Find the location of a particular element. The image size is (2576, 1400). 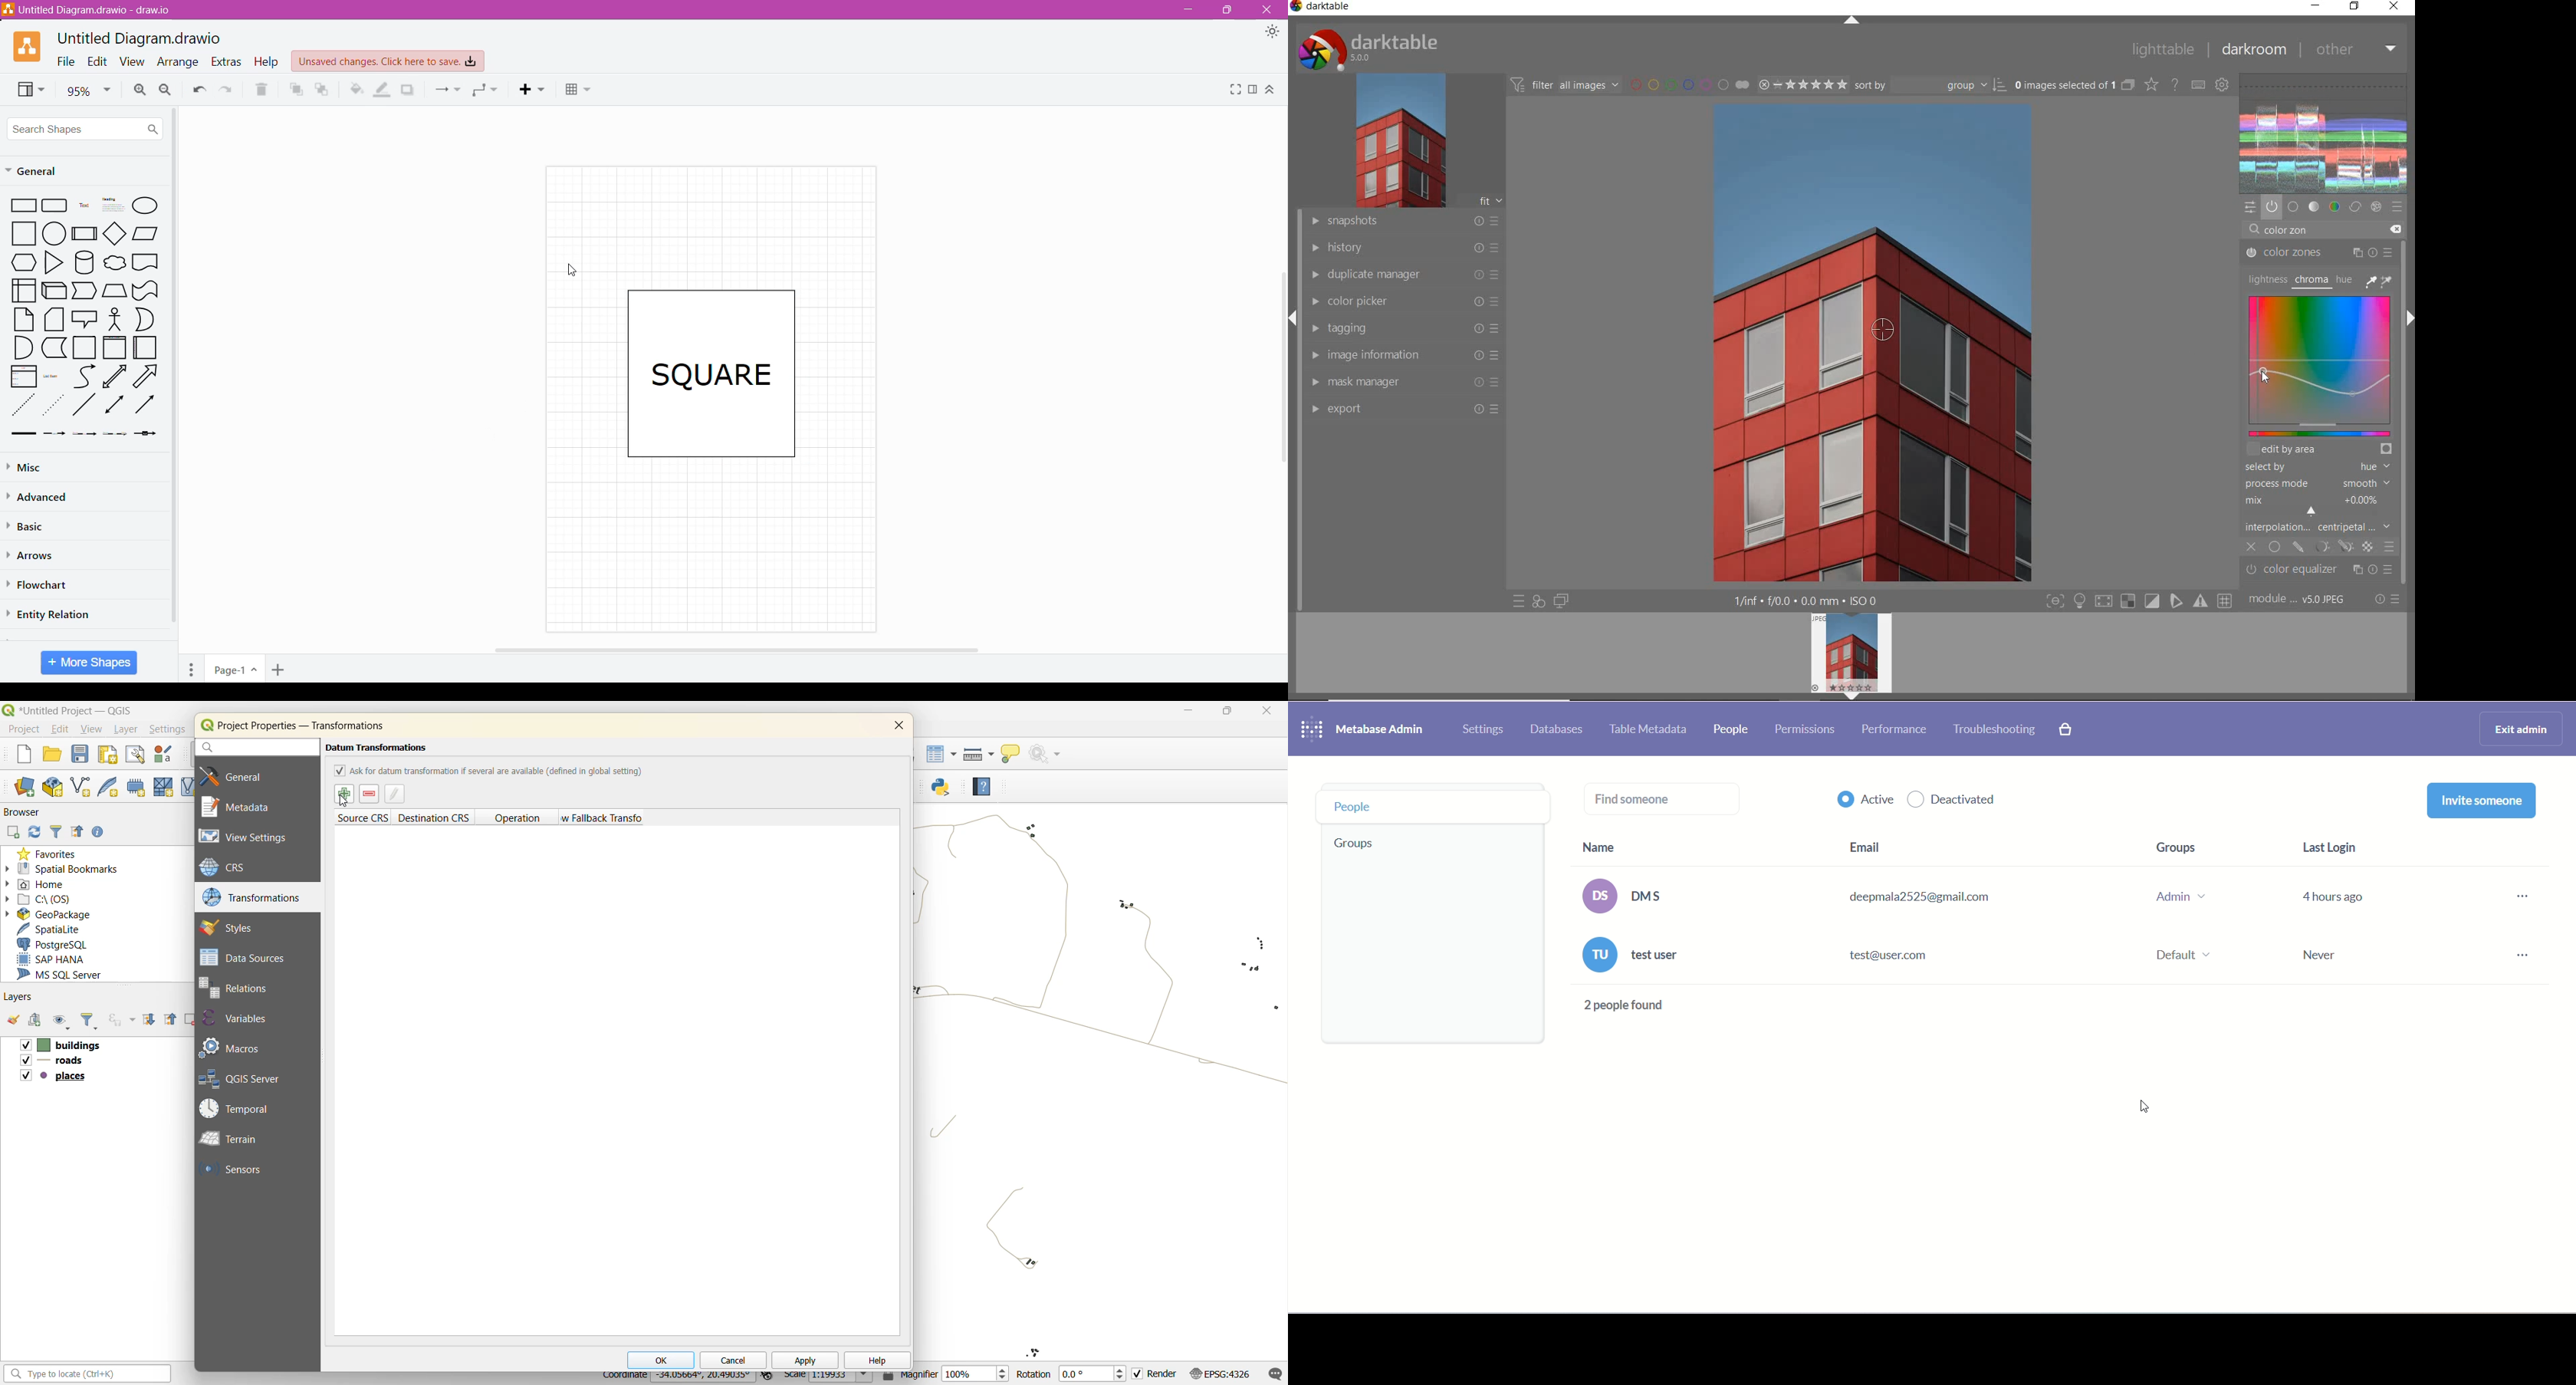

show only active modules is located at coordinates (2272, 206).